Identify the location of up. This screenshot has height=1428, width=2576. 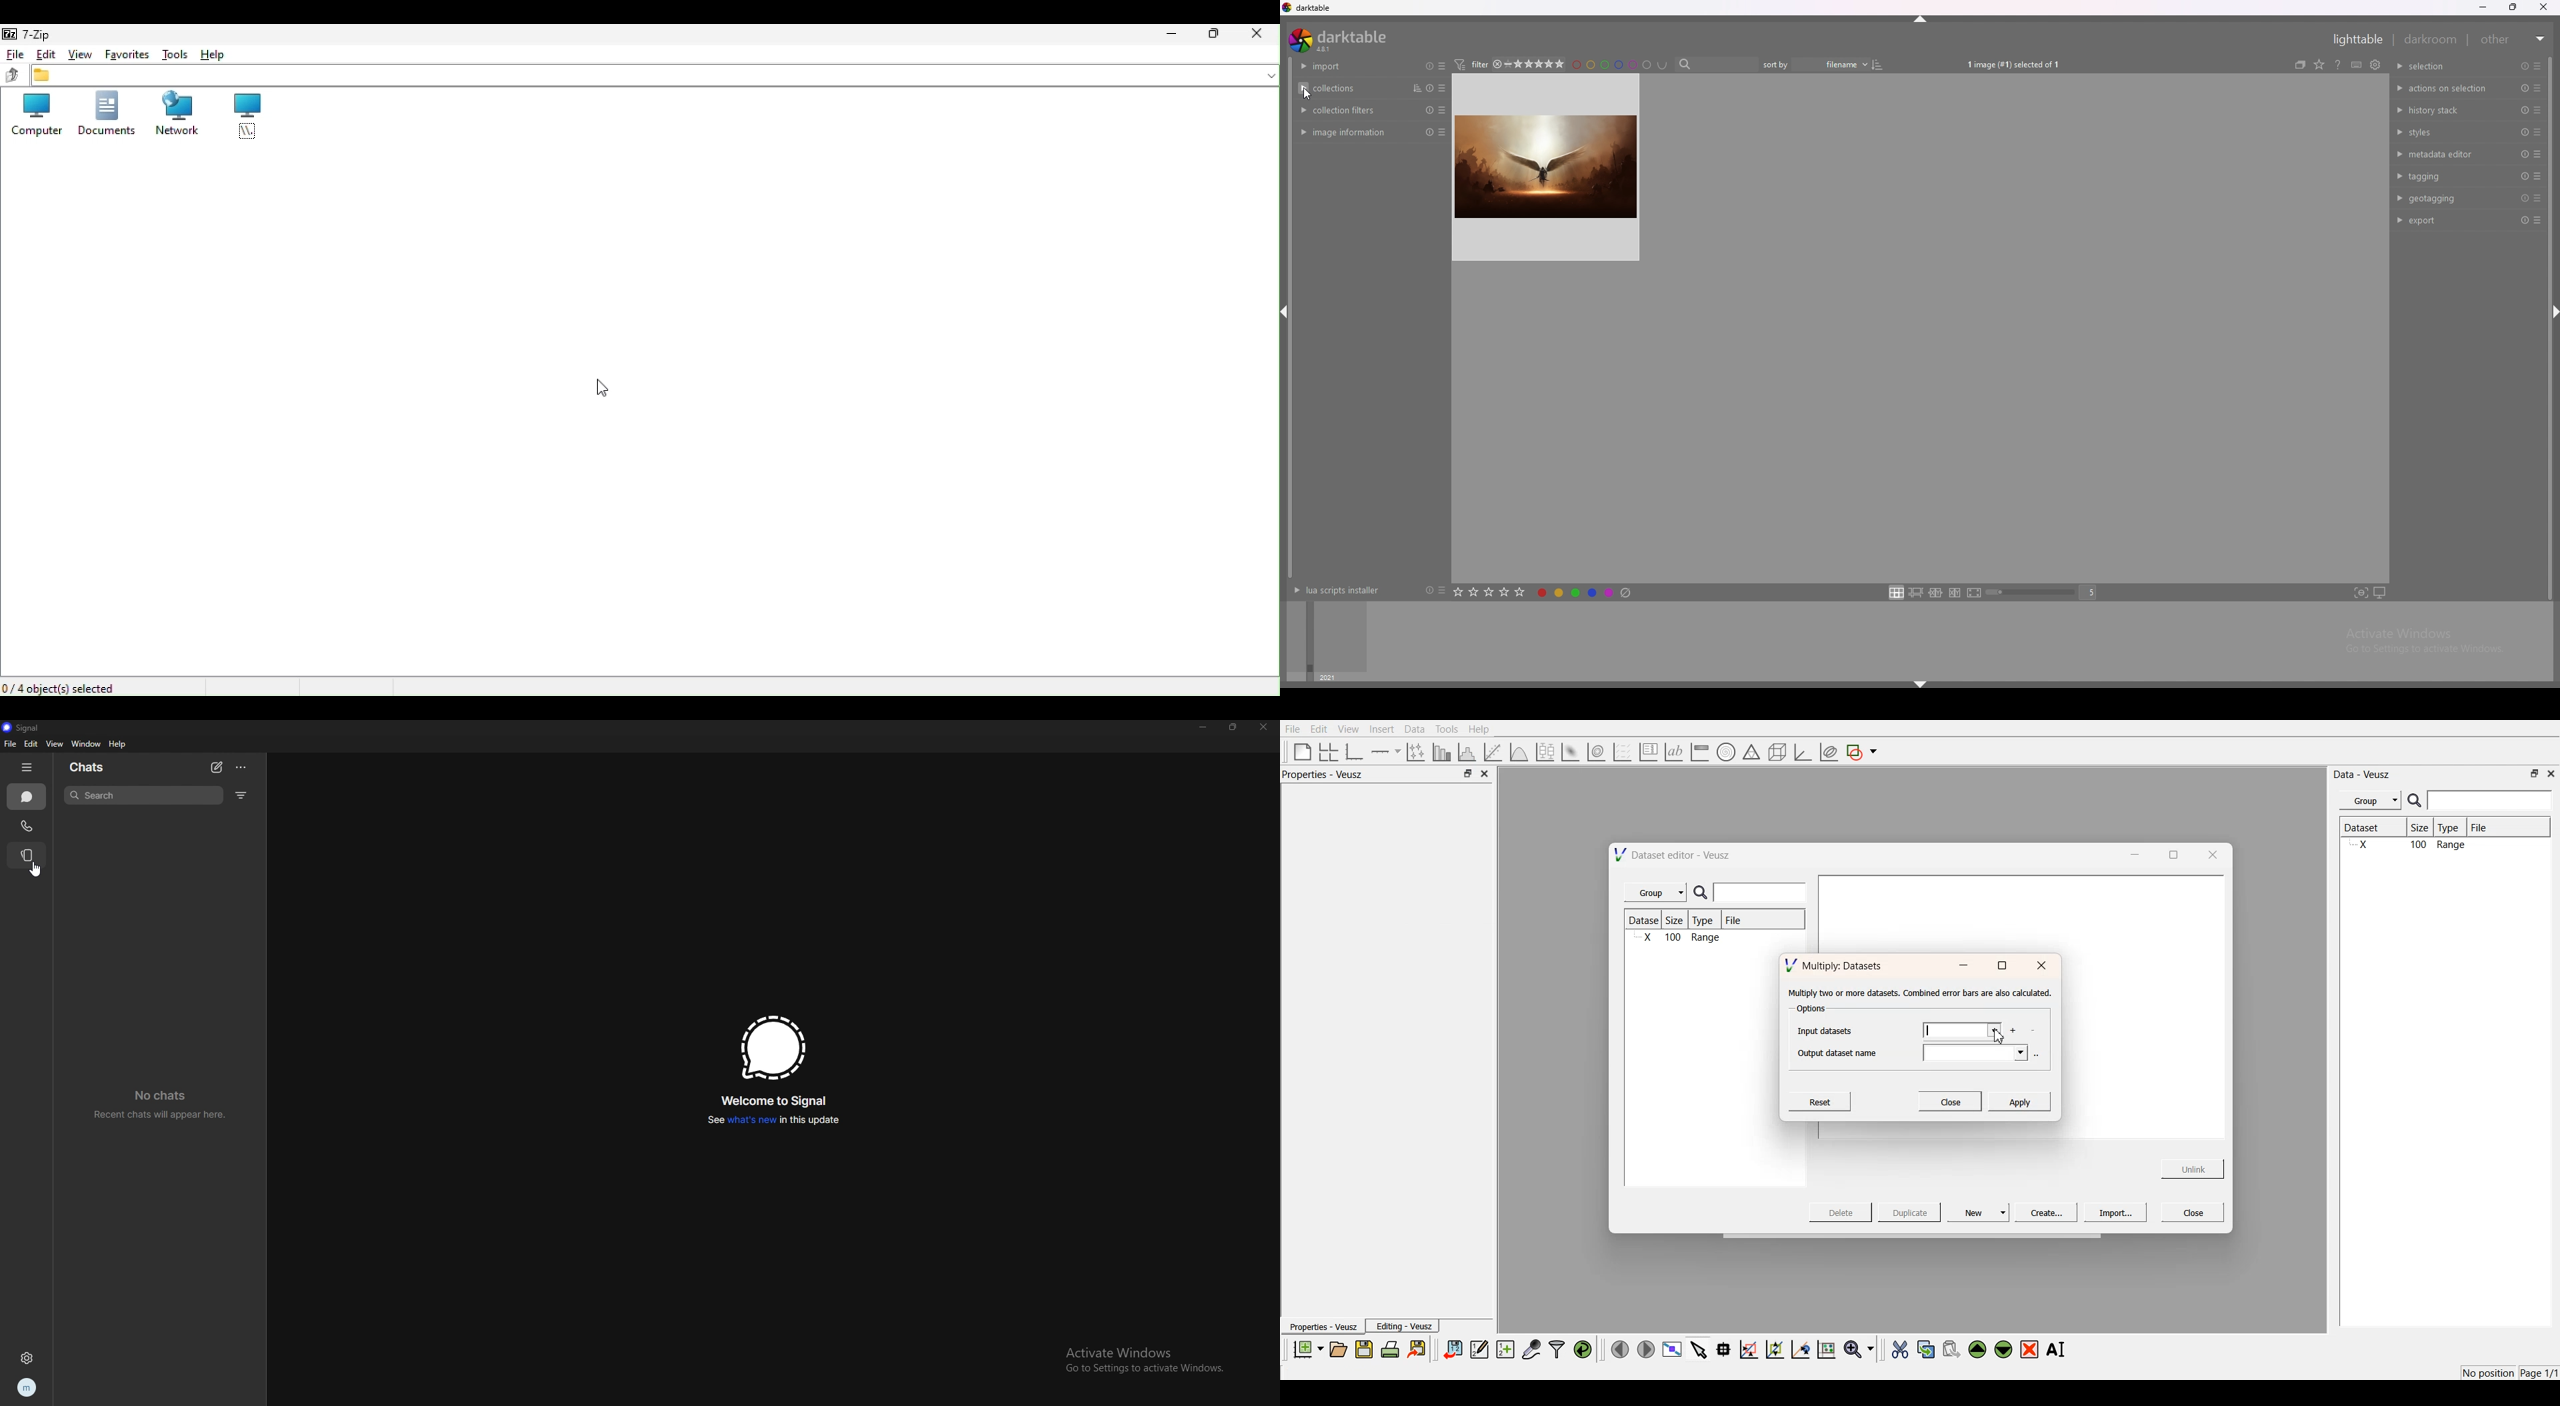
(11, 76).